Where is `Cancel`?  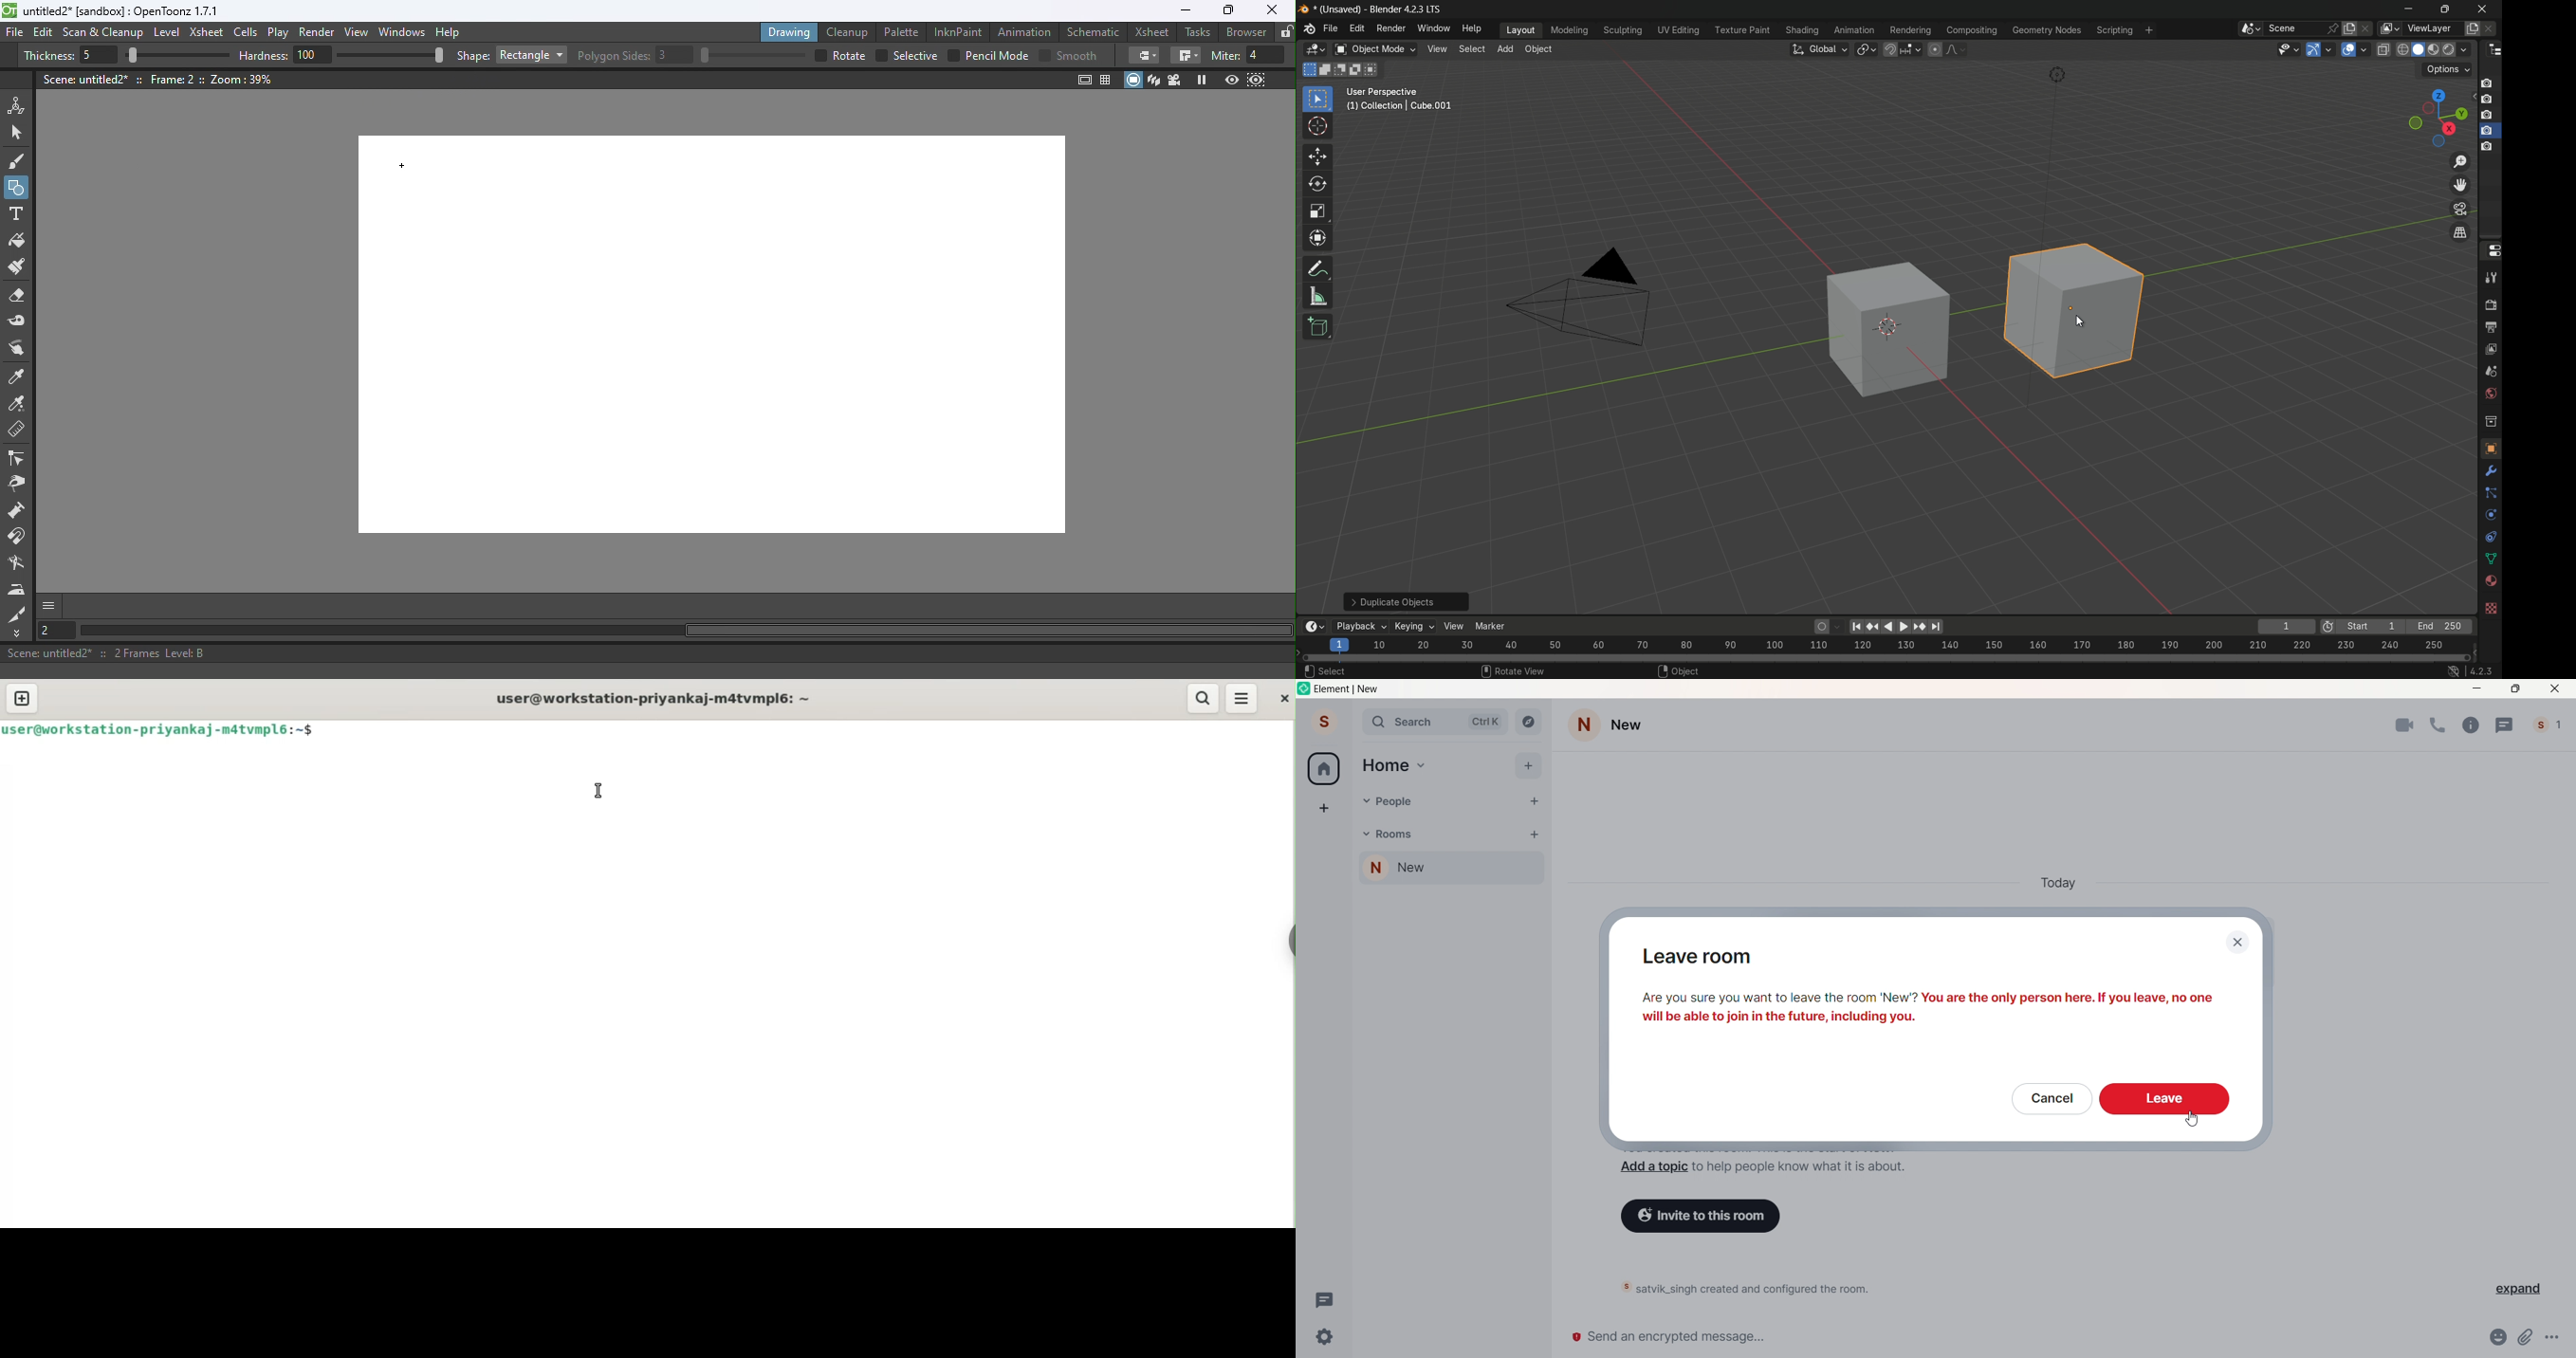 Cancel is located at coordinates (2048, 1101).